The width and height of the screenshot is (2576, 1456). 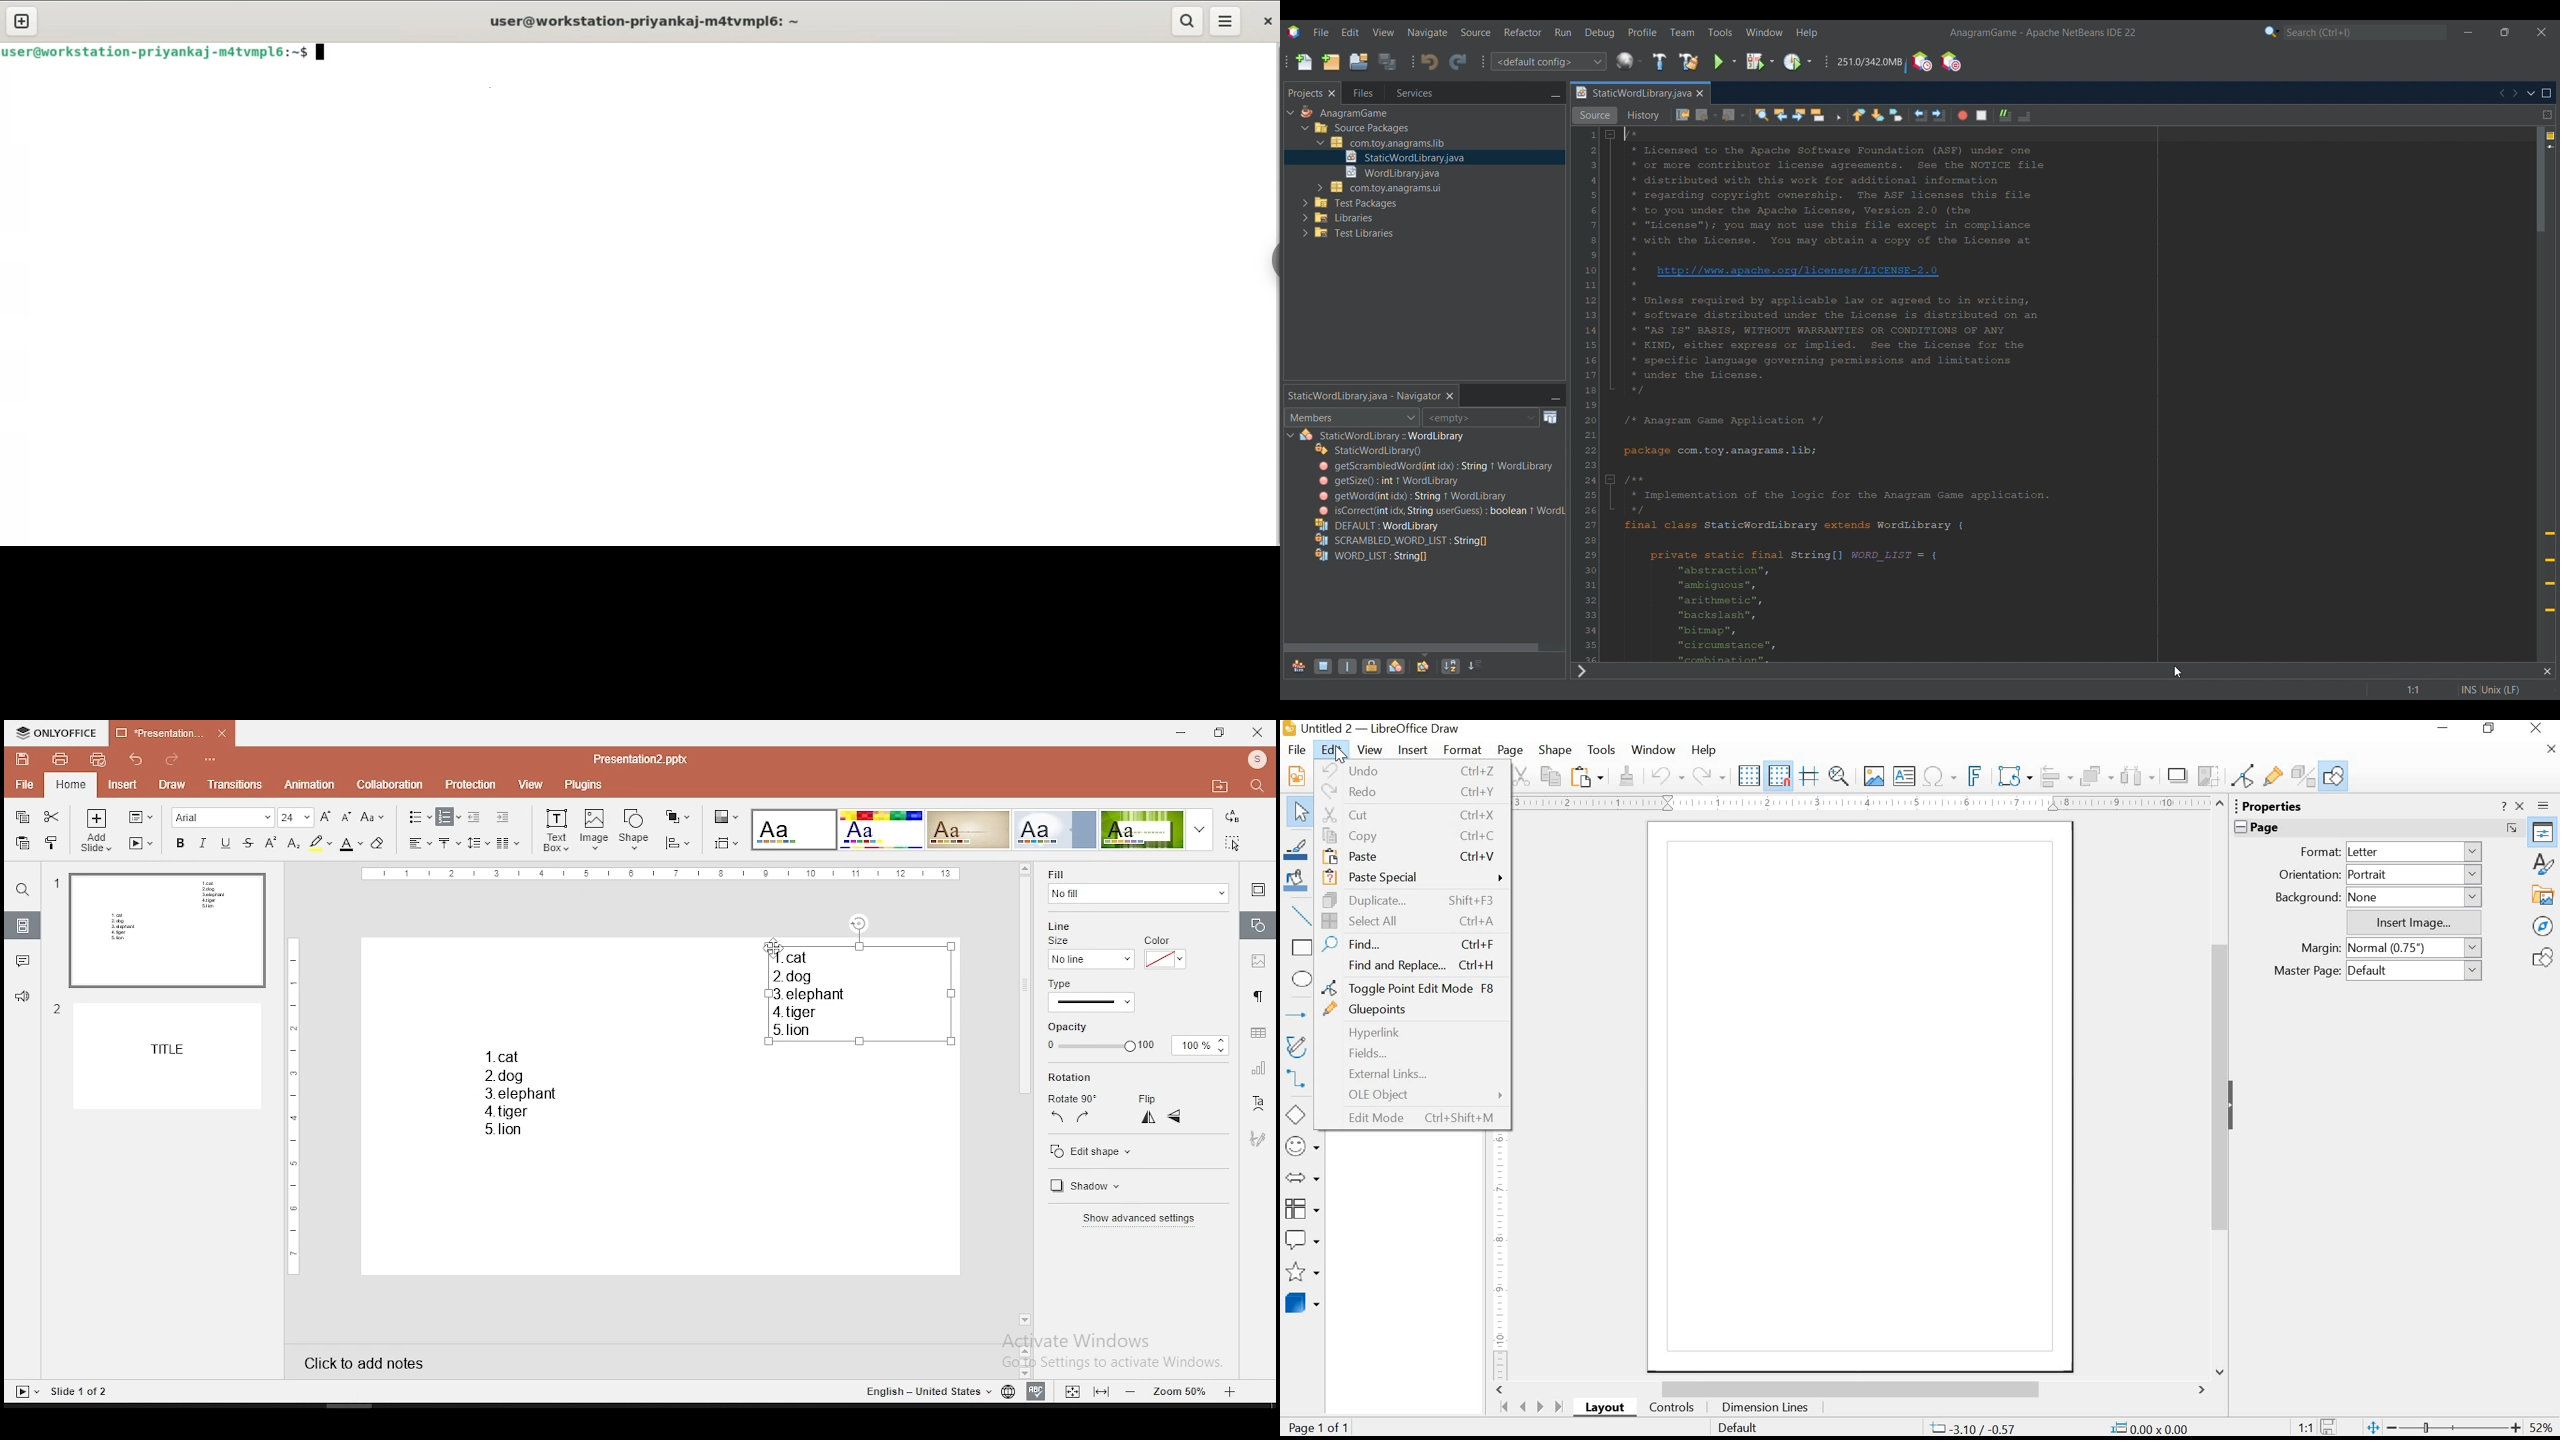 I want to click on Callout Shapes (double click for multi-selection), so click(x=1304, y=1239).